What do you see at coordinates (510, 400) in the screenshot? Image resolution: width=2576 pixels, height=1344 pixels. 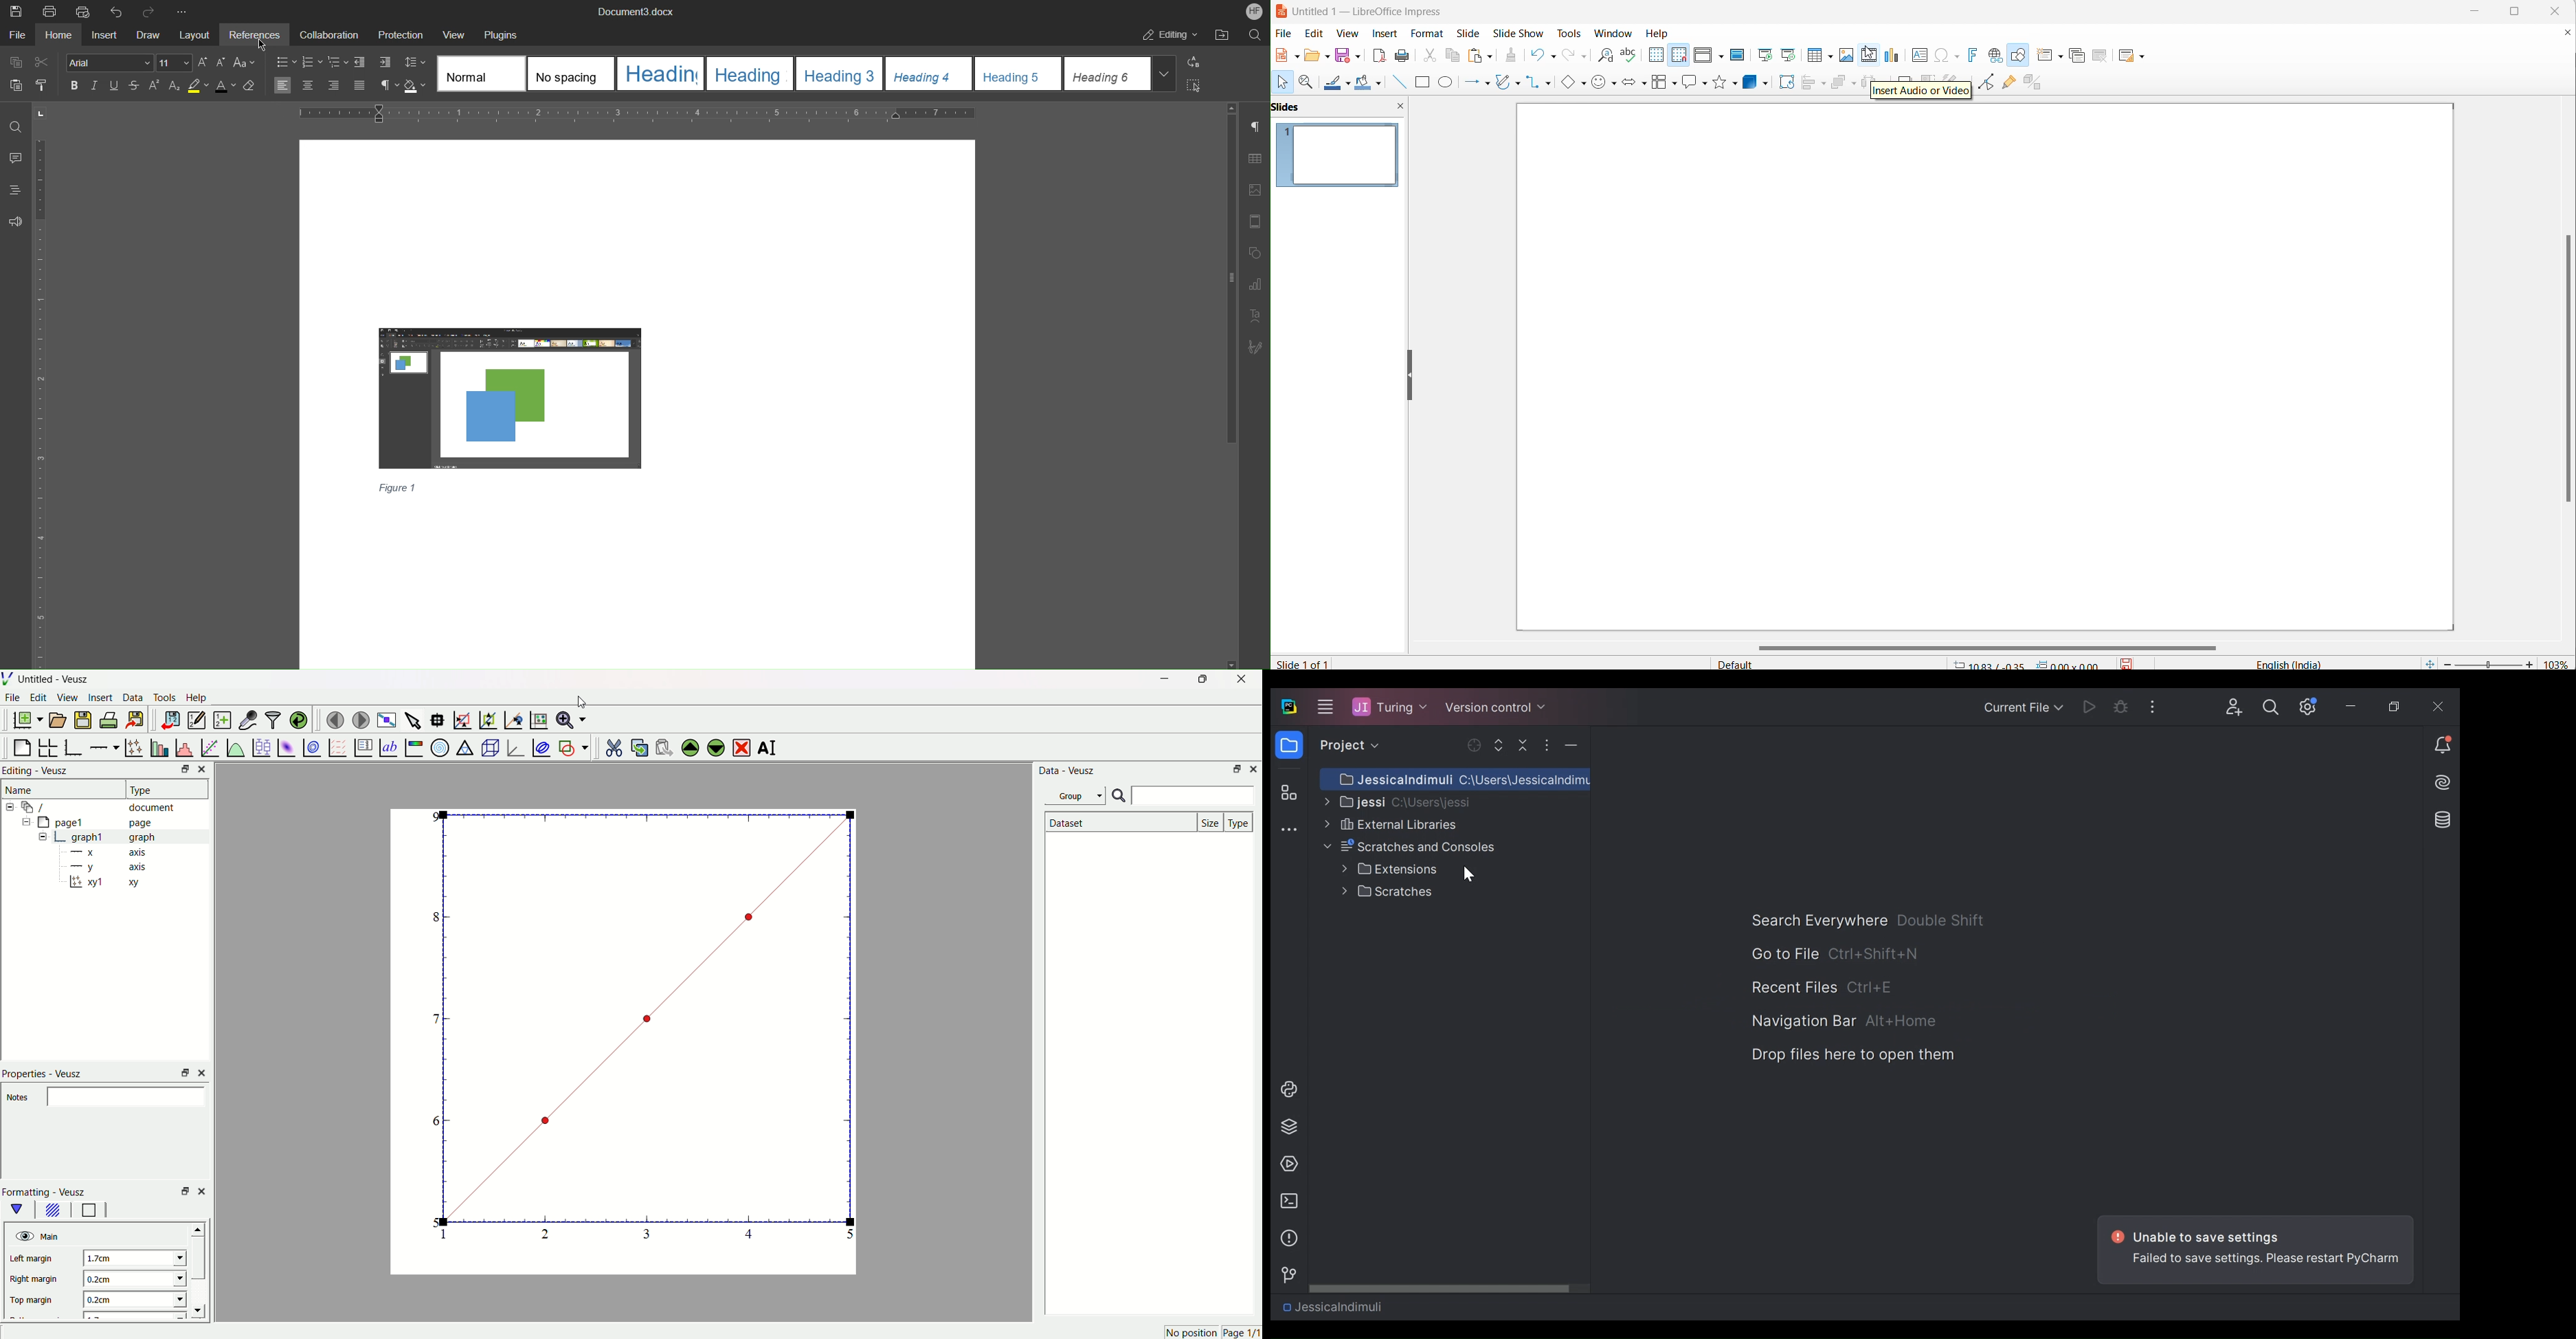 I see `Image` at bounding box center [510, 400].